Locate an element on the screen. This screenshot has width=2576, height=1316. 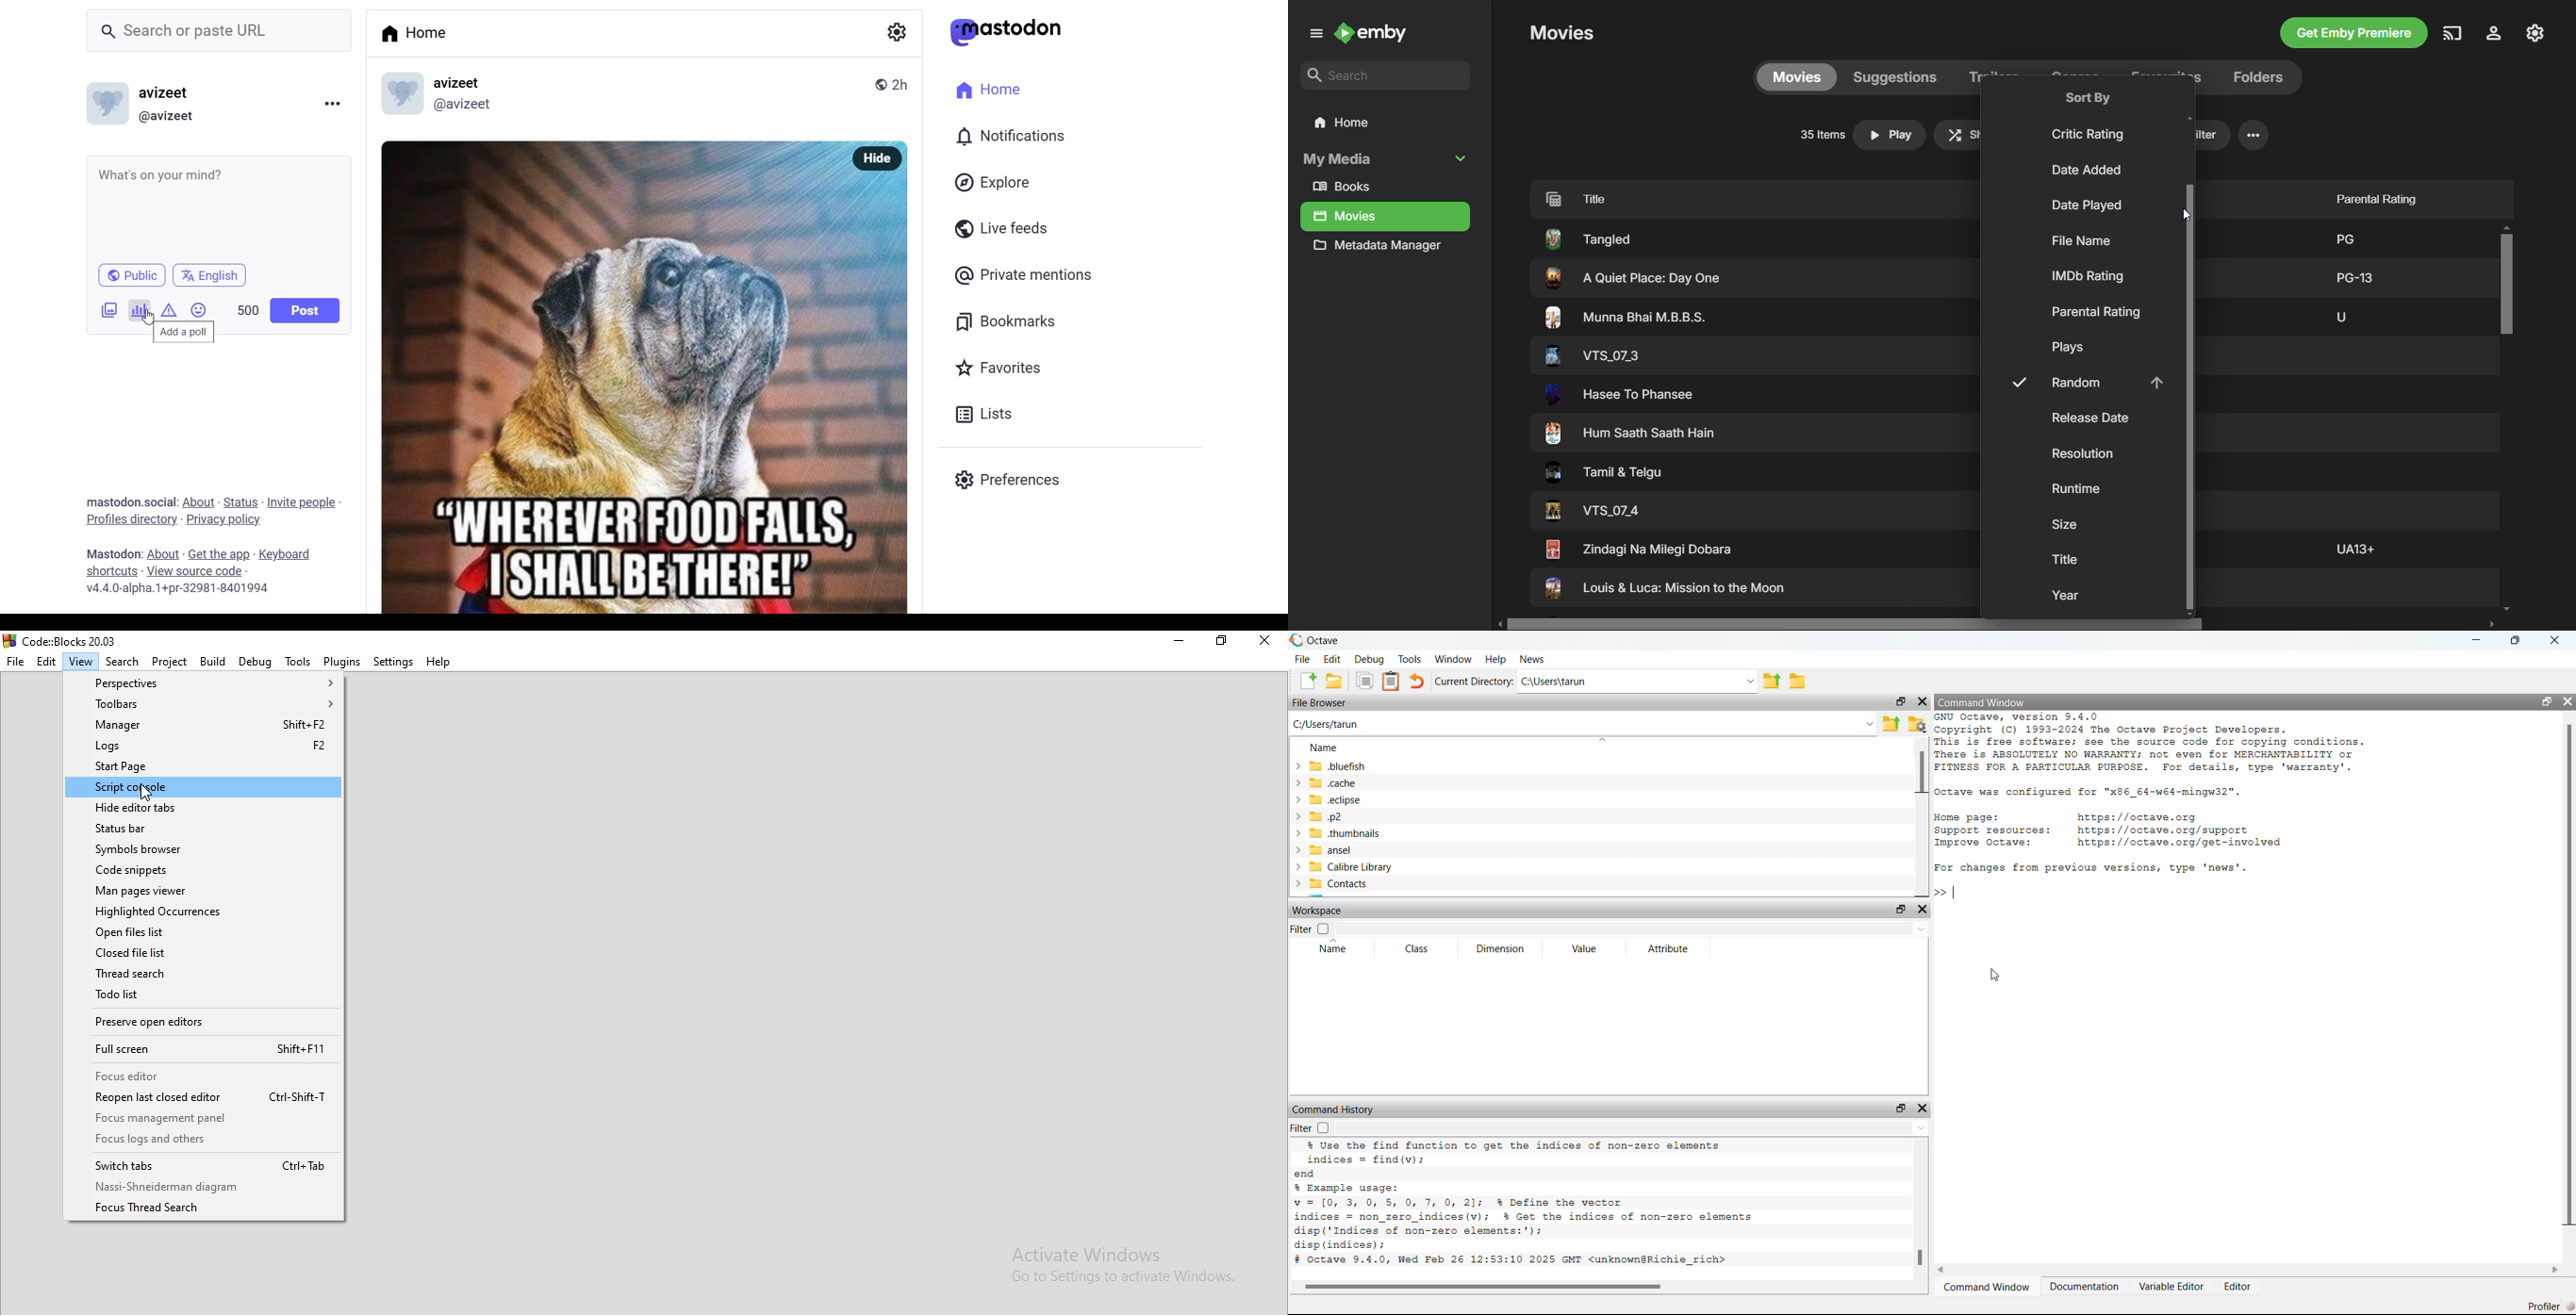
Runtime is located at coordinates (2077, 491).